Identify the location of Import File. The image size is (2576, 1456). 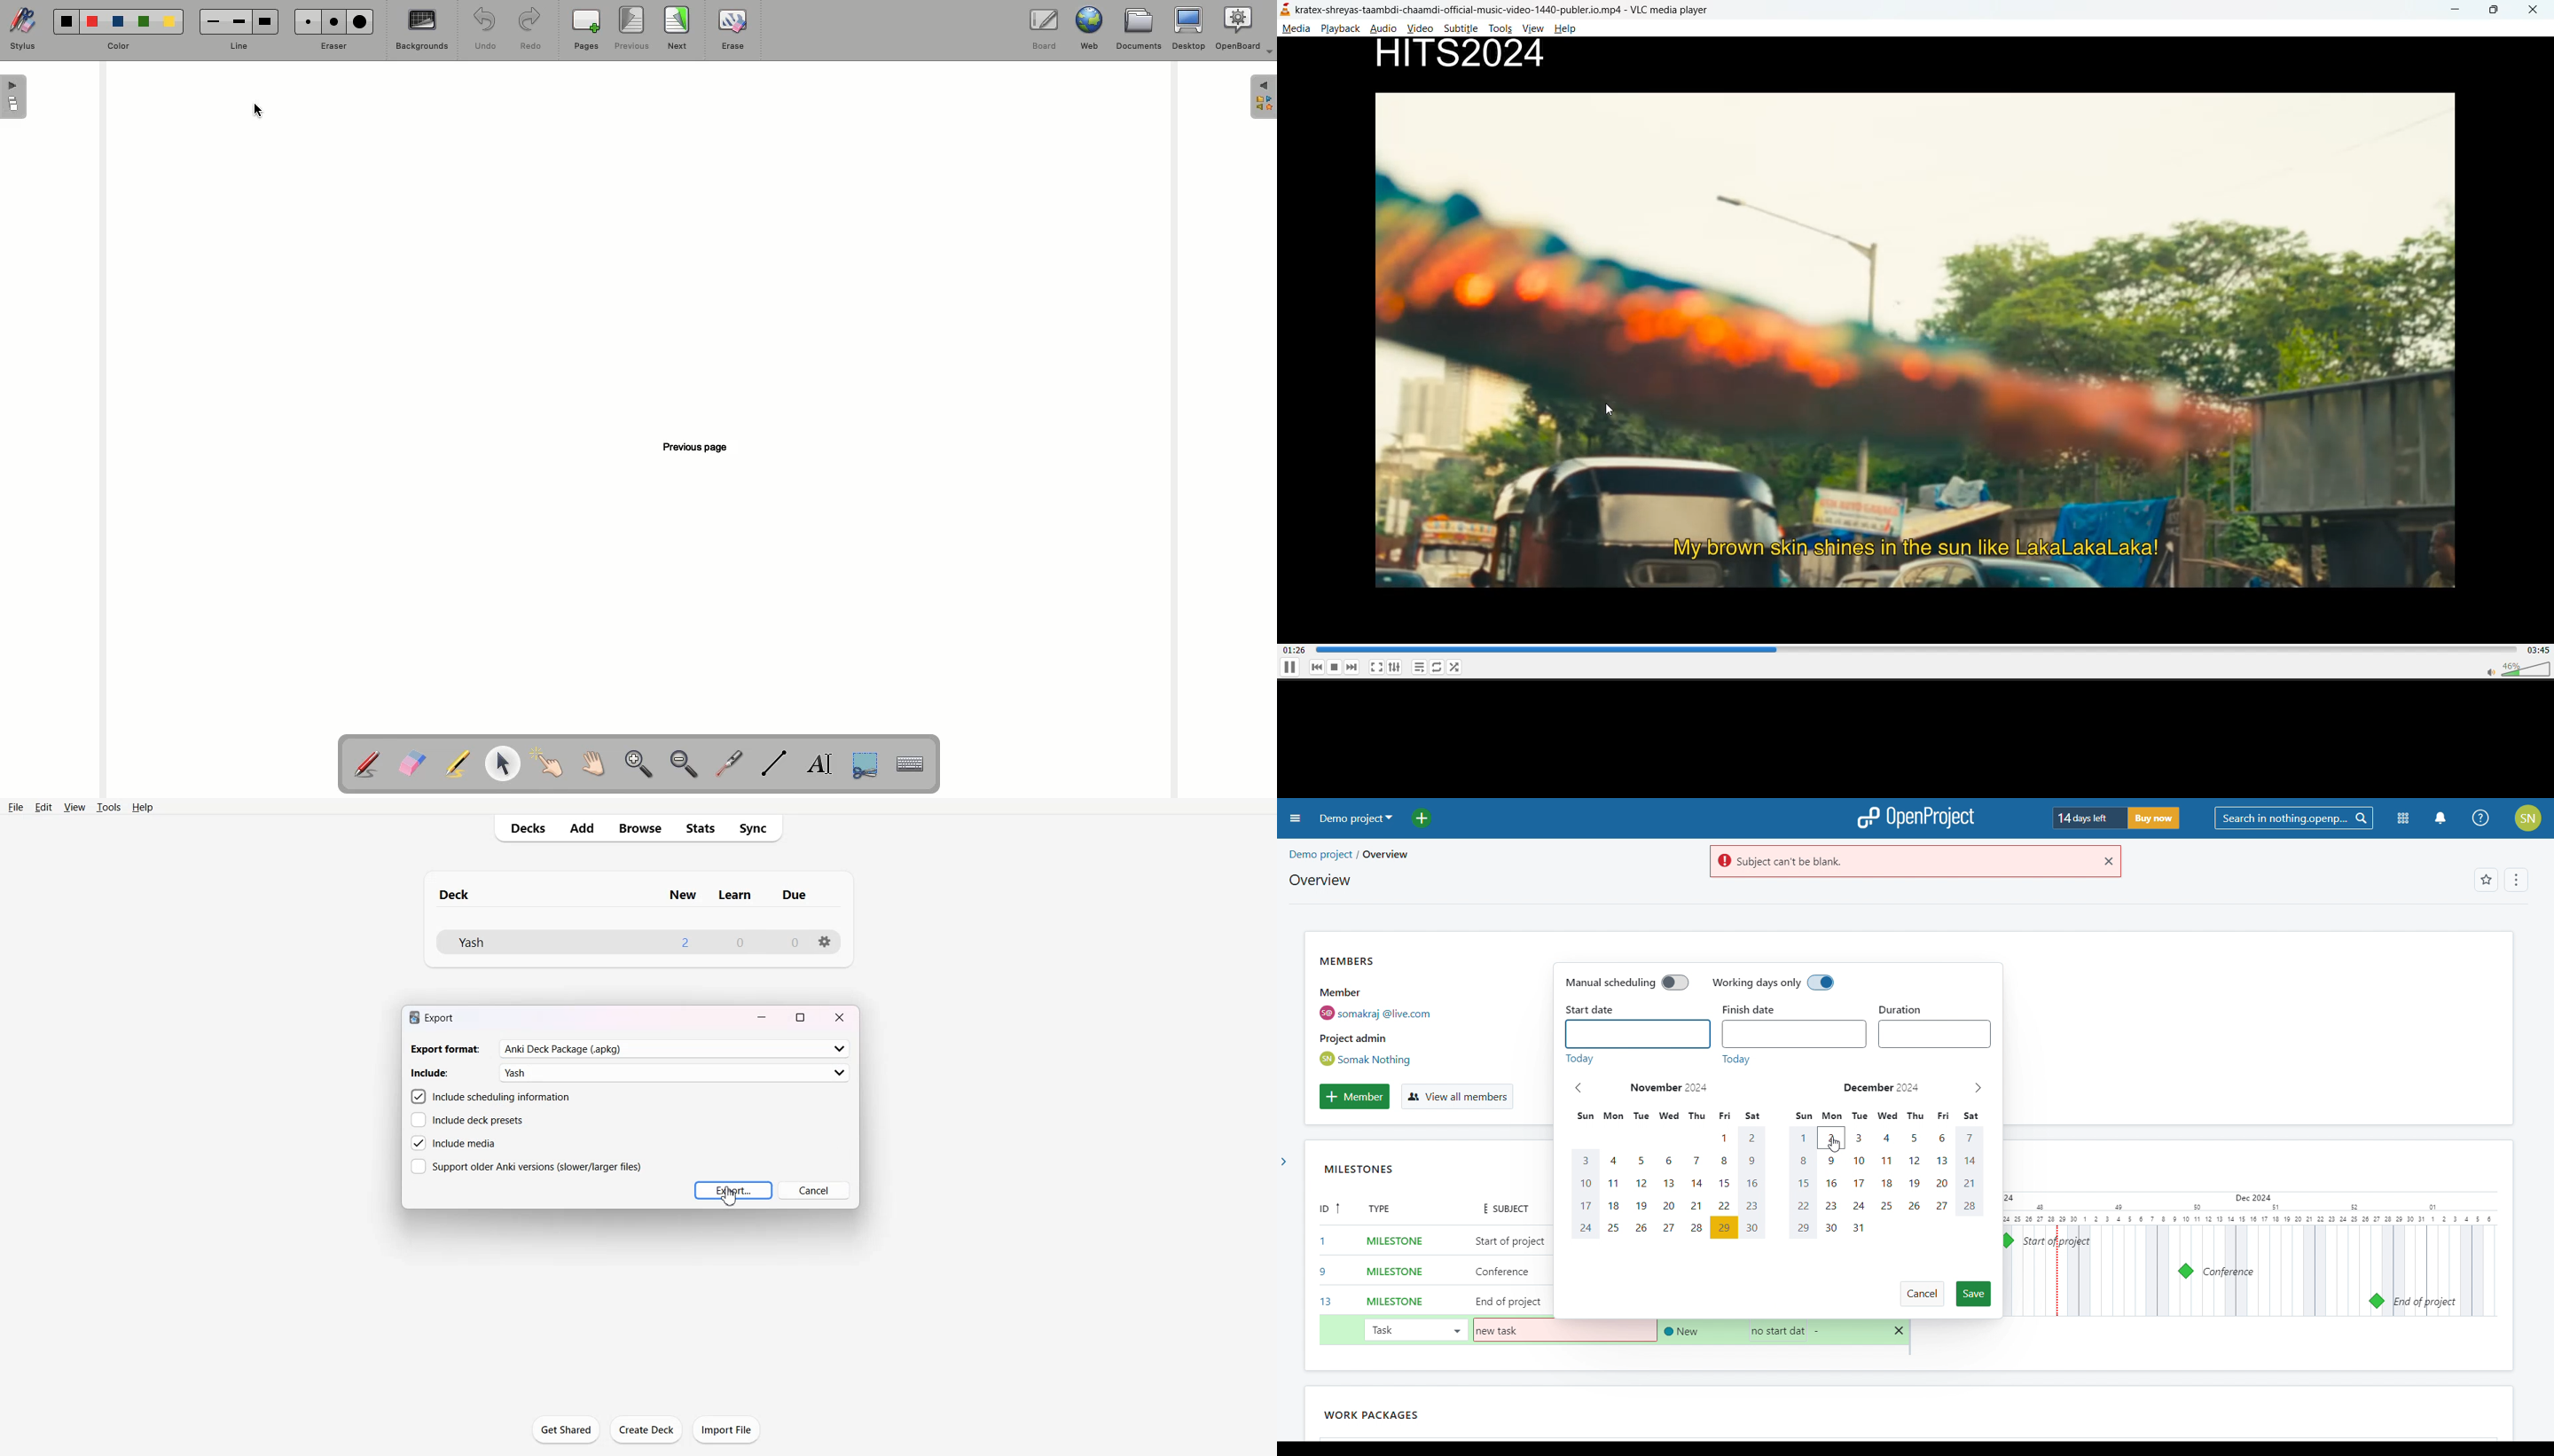
(727, 1429).